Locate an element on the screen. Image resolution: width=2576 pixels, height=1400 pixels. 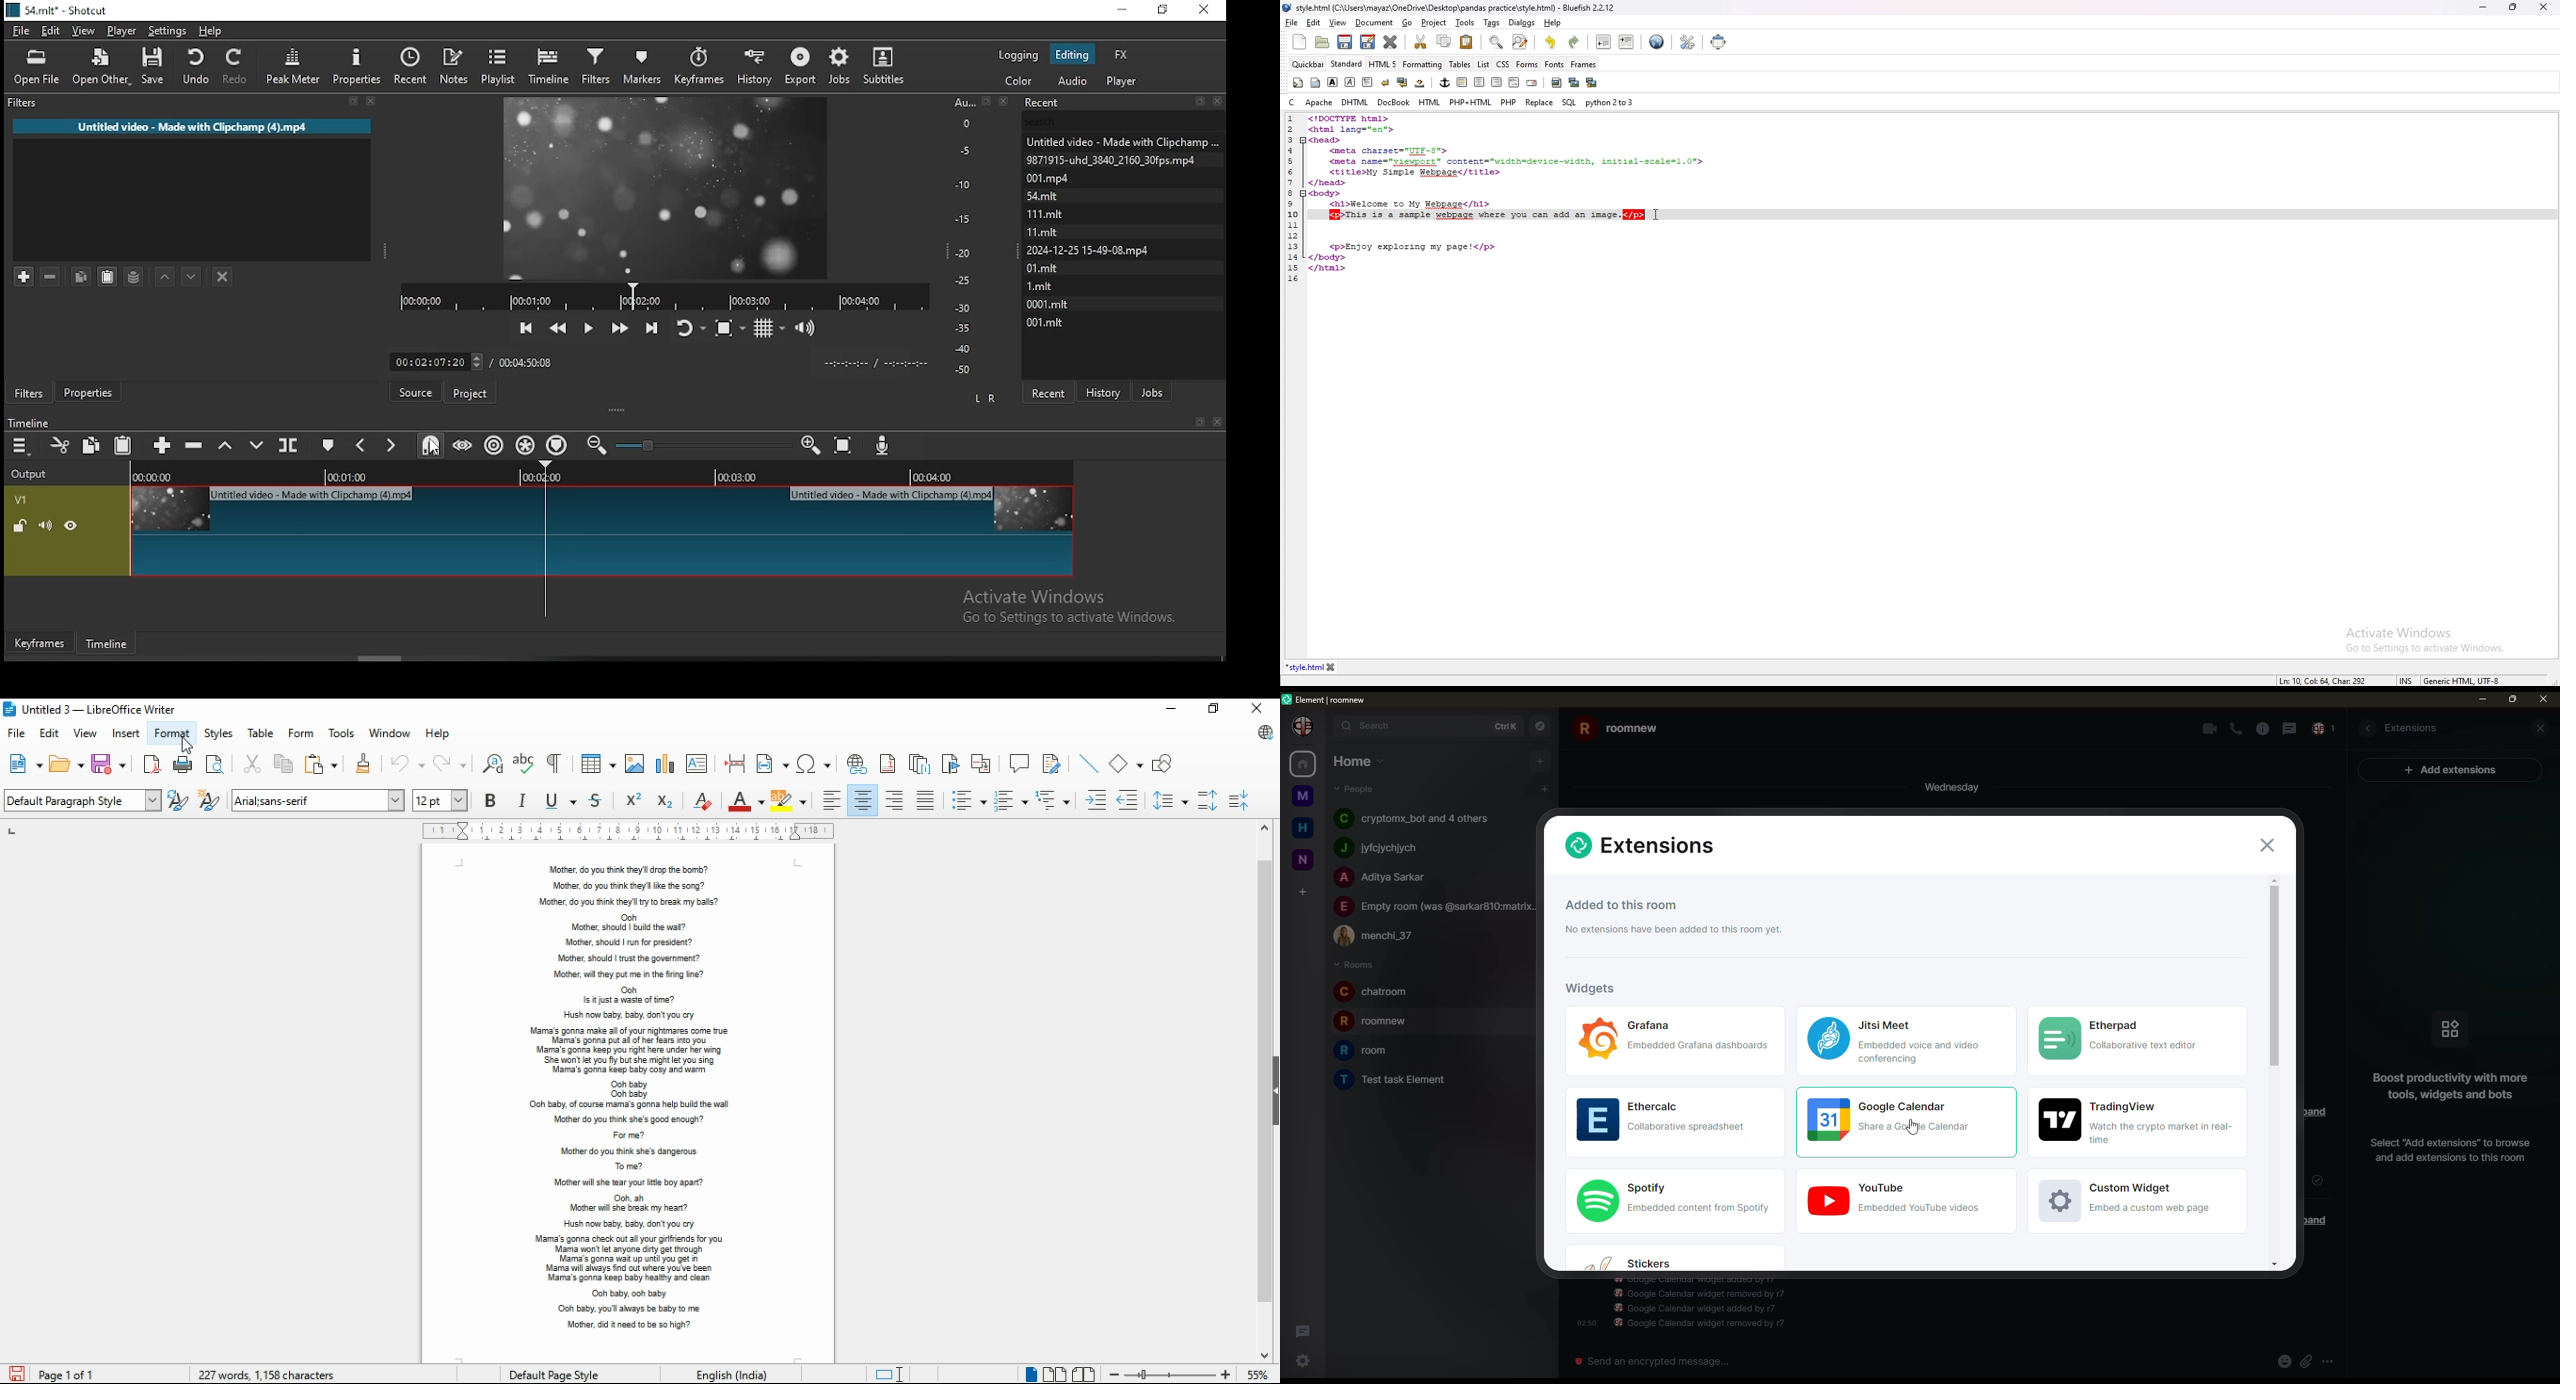
bold is located at coordinates (1333, 82).